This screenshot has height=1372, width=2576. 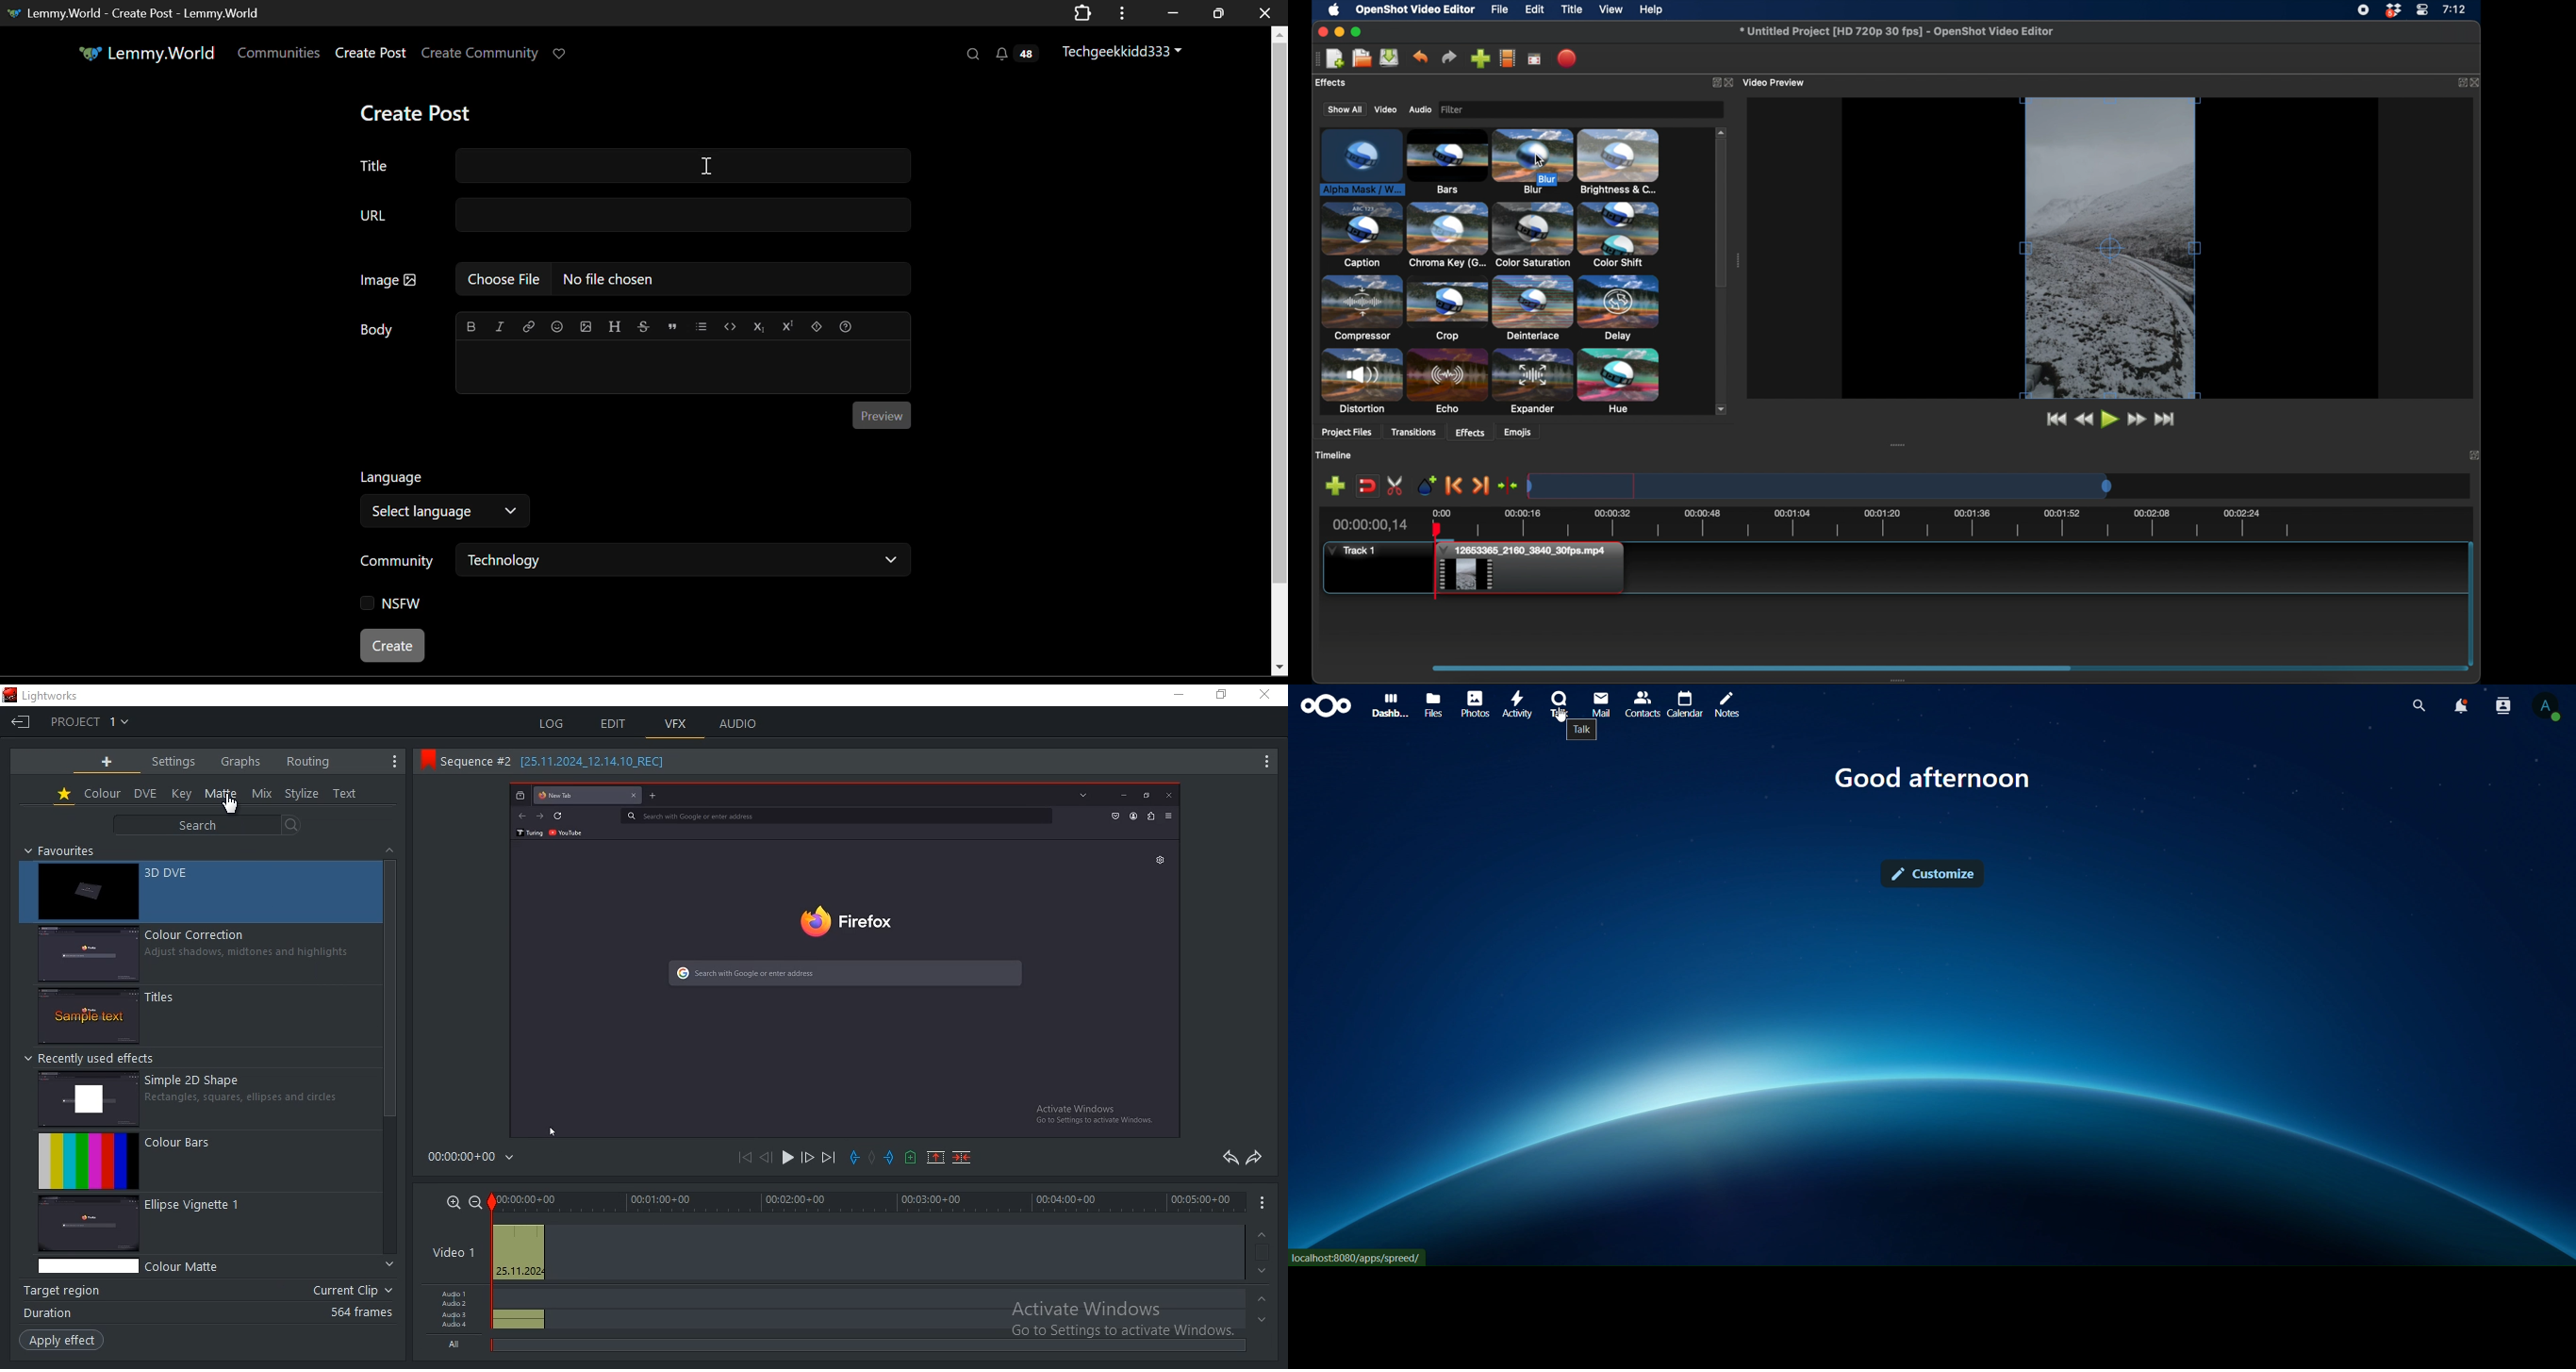 What do you see at coordinates (65, 795) in the screenshot?
I see `star` at bounding box center [65, 795].